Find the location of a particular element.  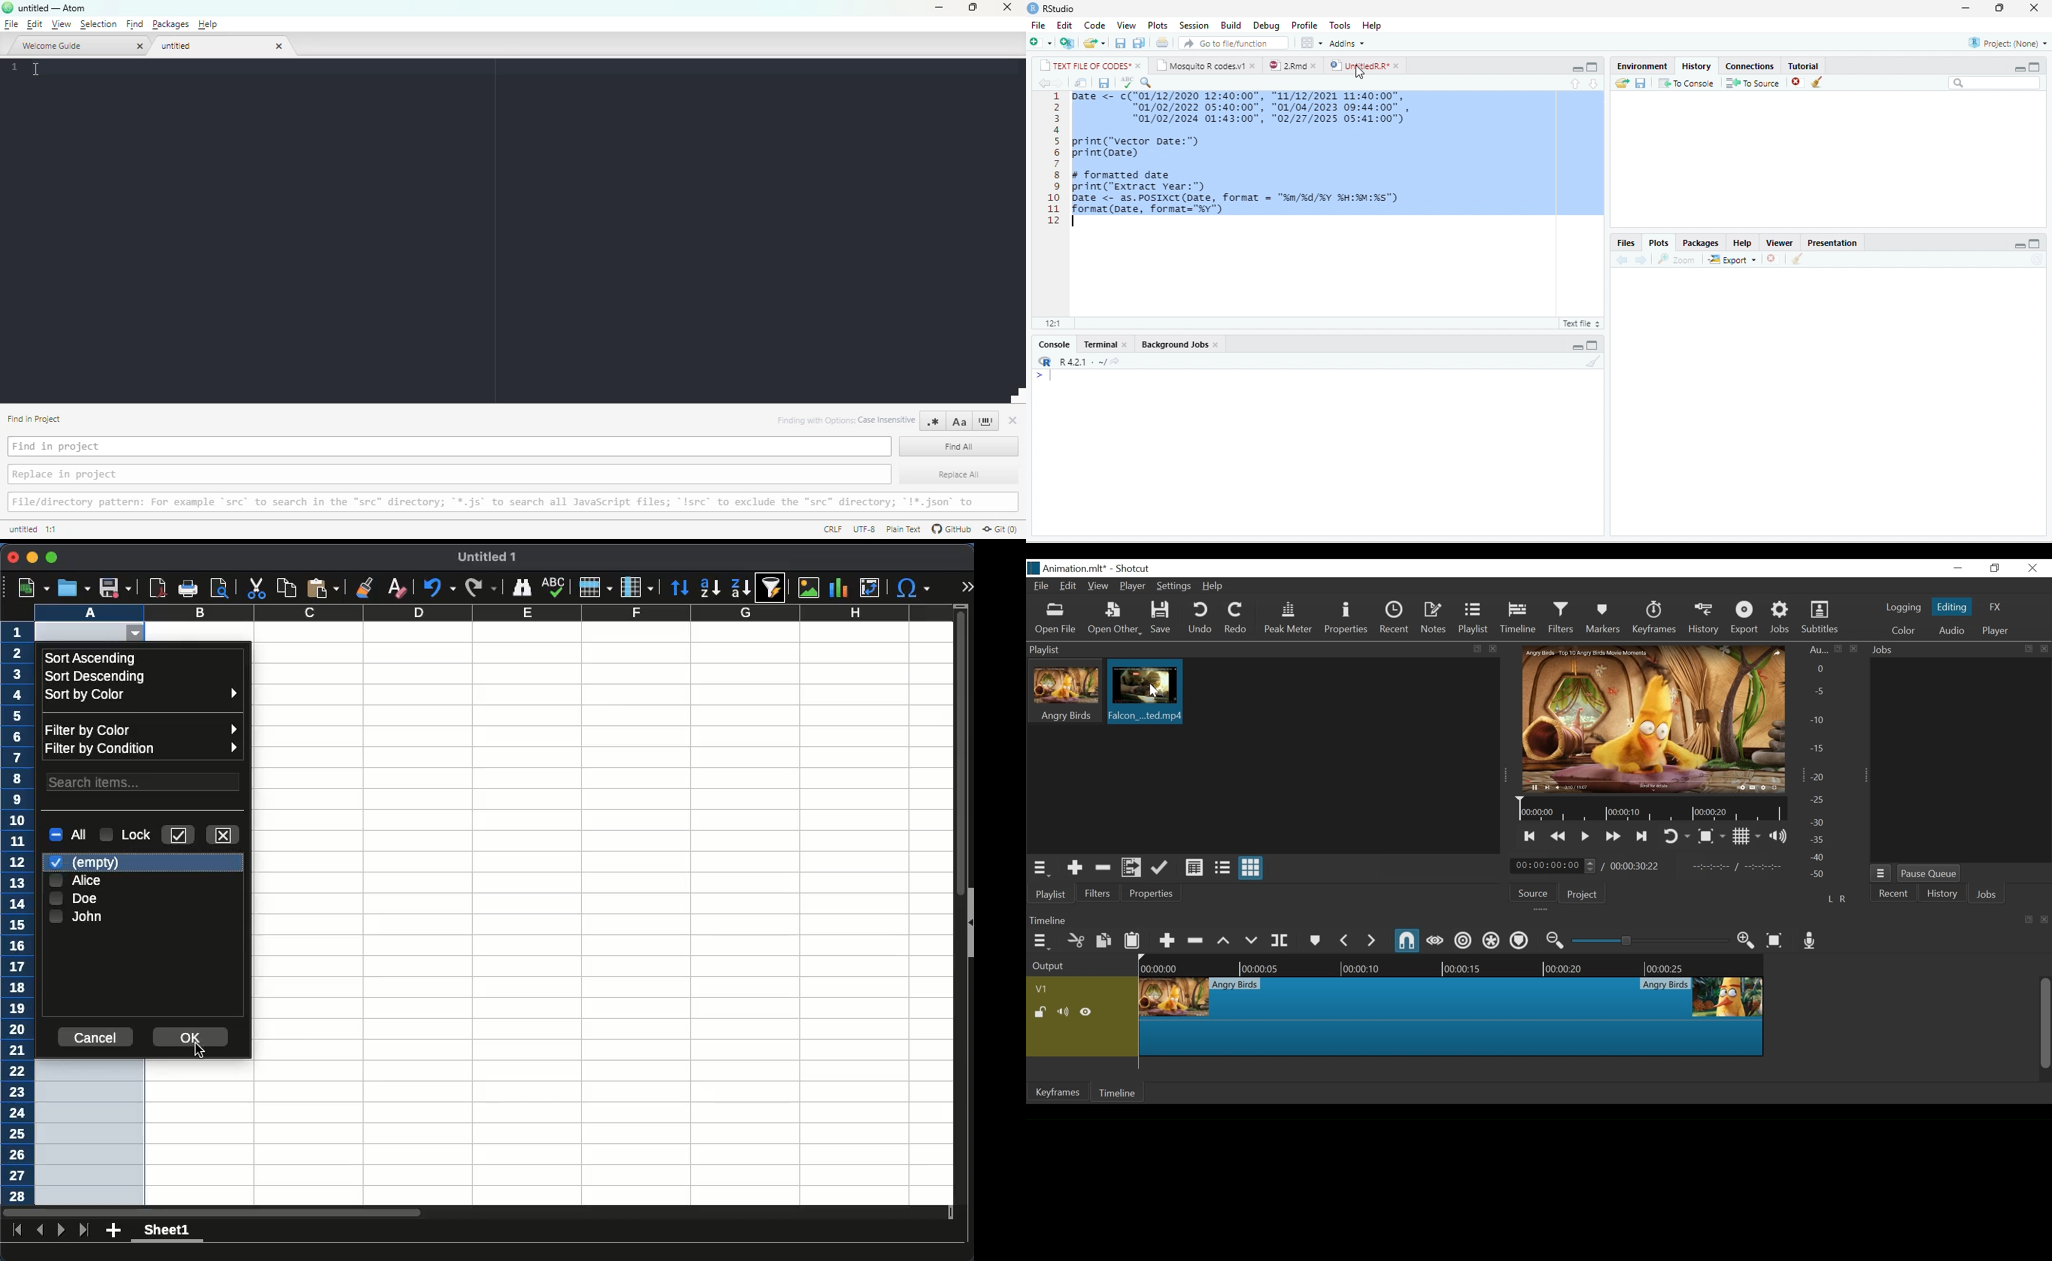

minimize is located at coordinates (1966, 8).